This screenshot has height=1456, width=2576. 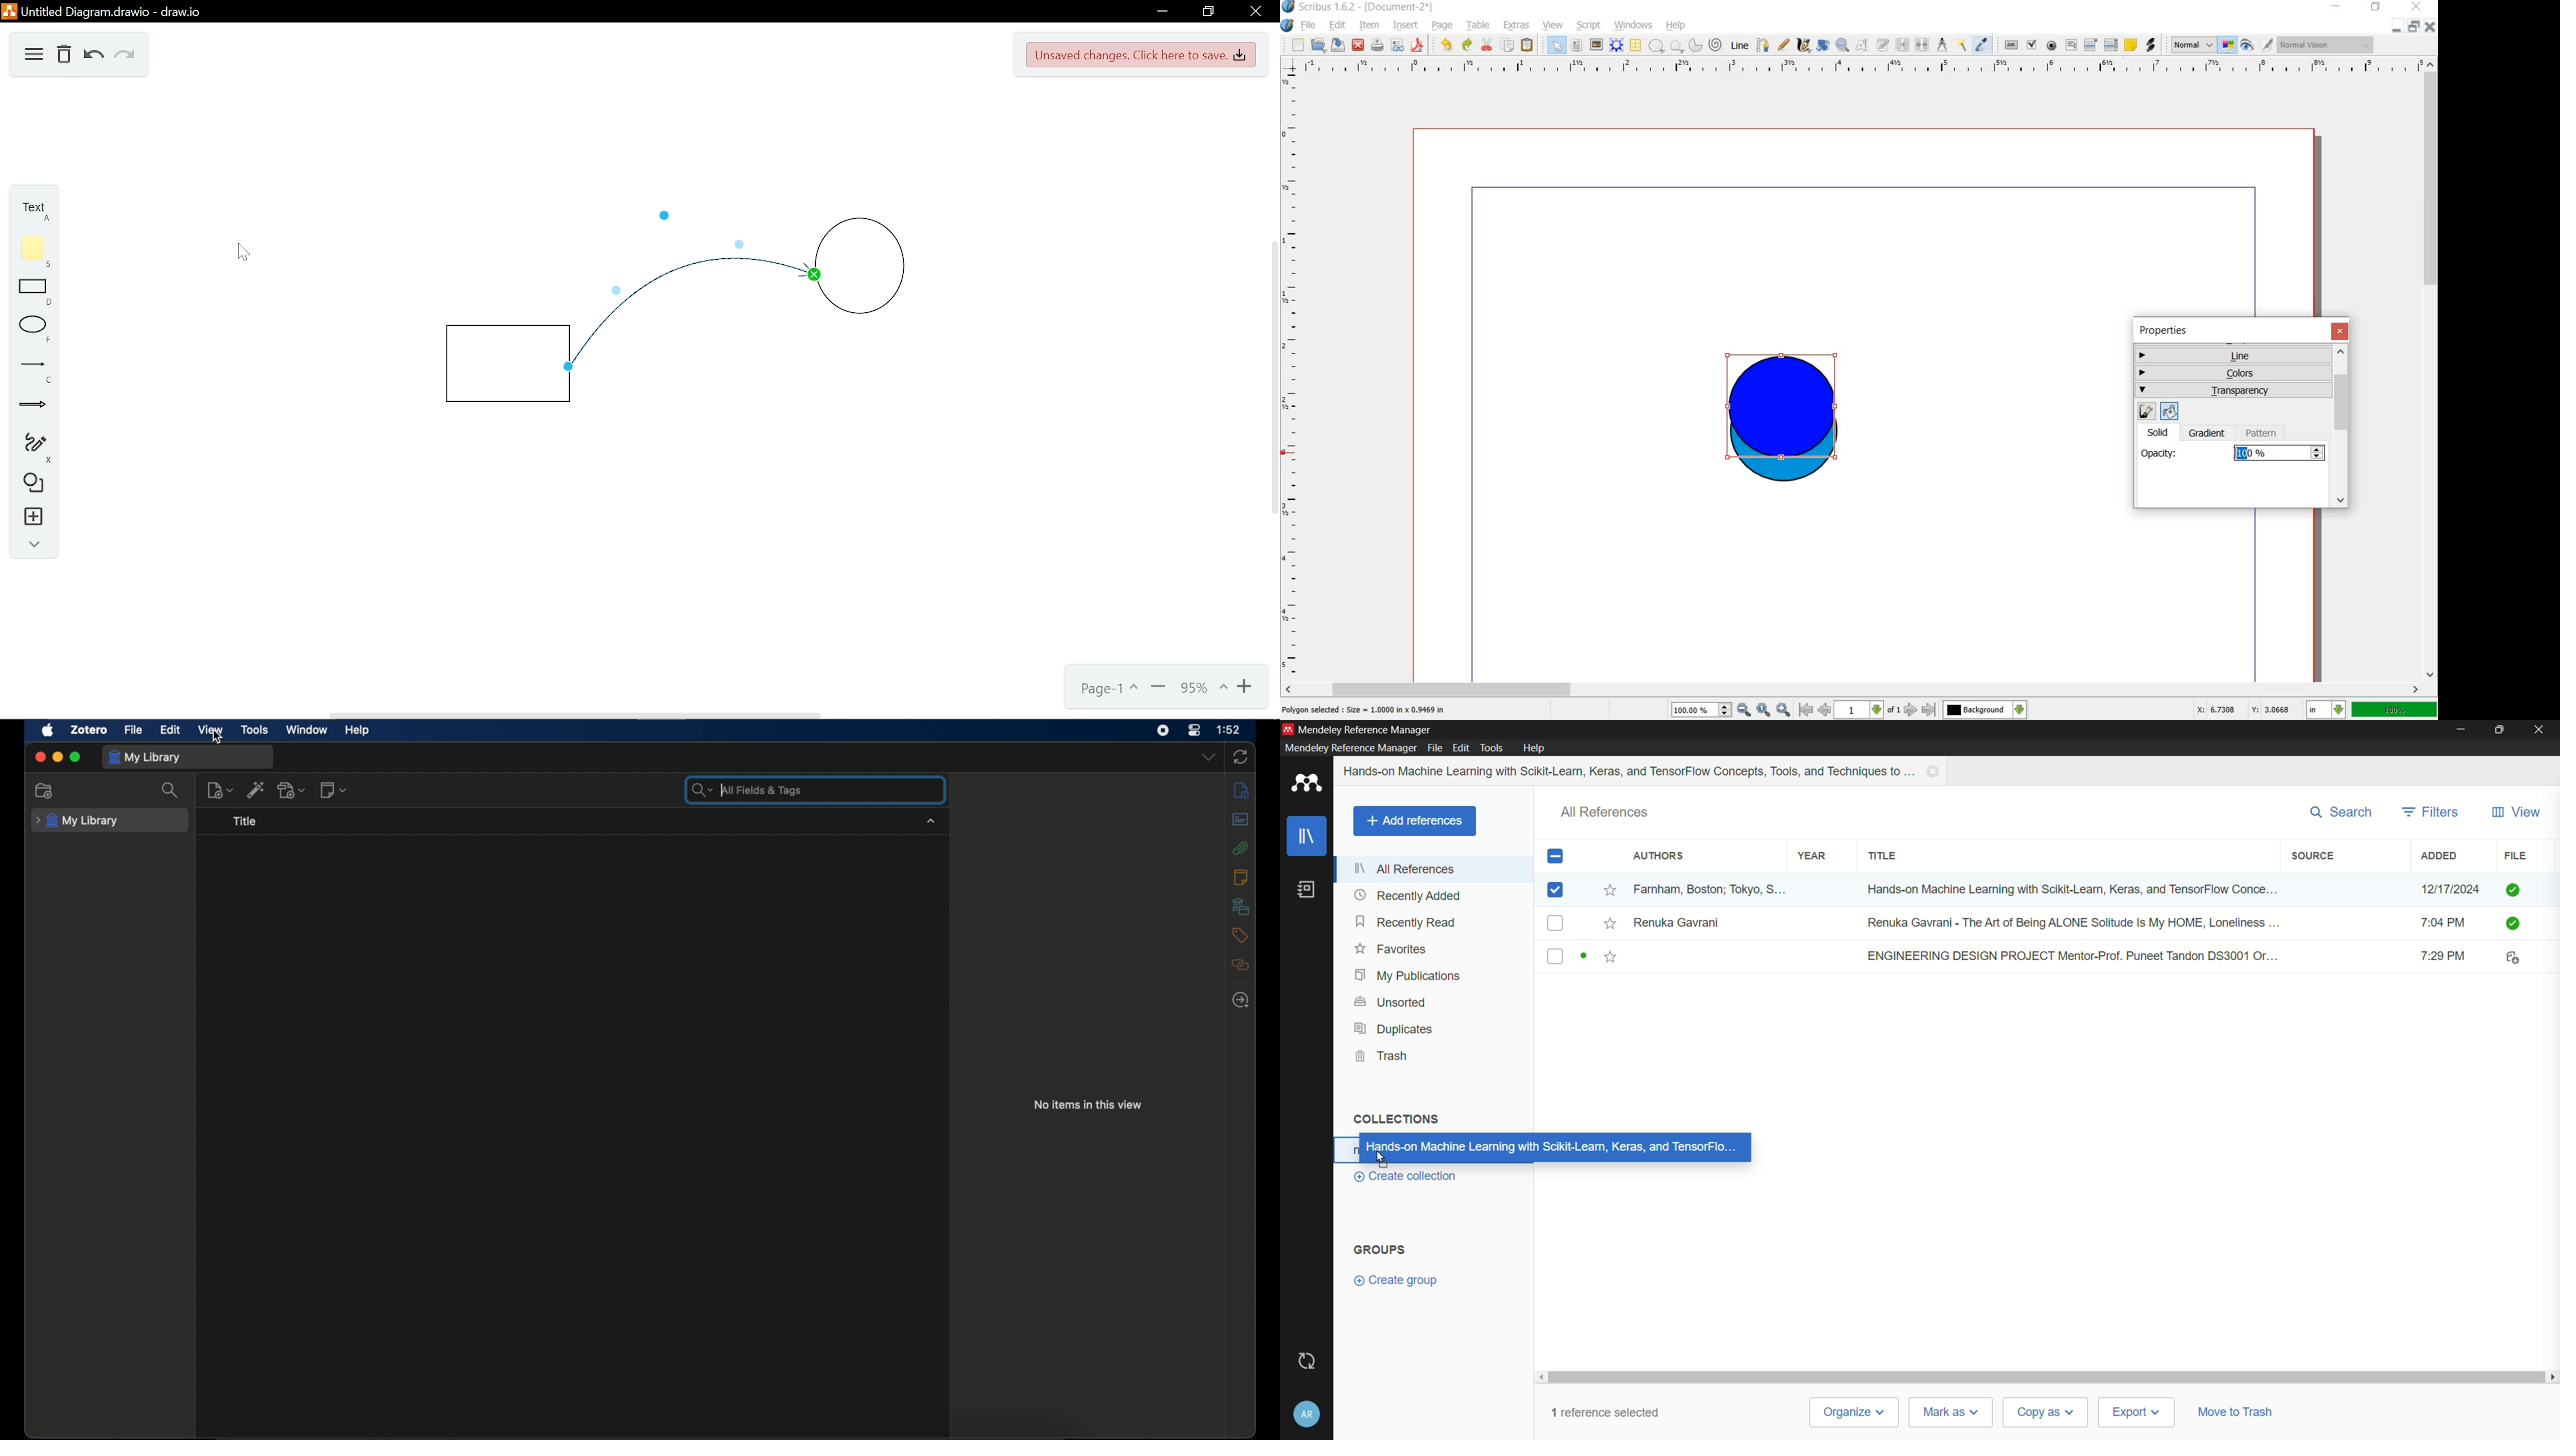 I want to click on cut, so click(x=1488, y=46).